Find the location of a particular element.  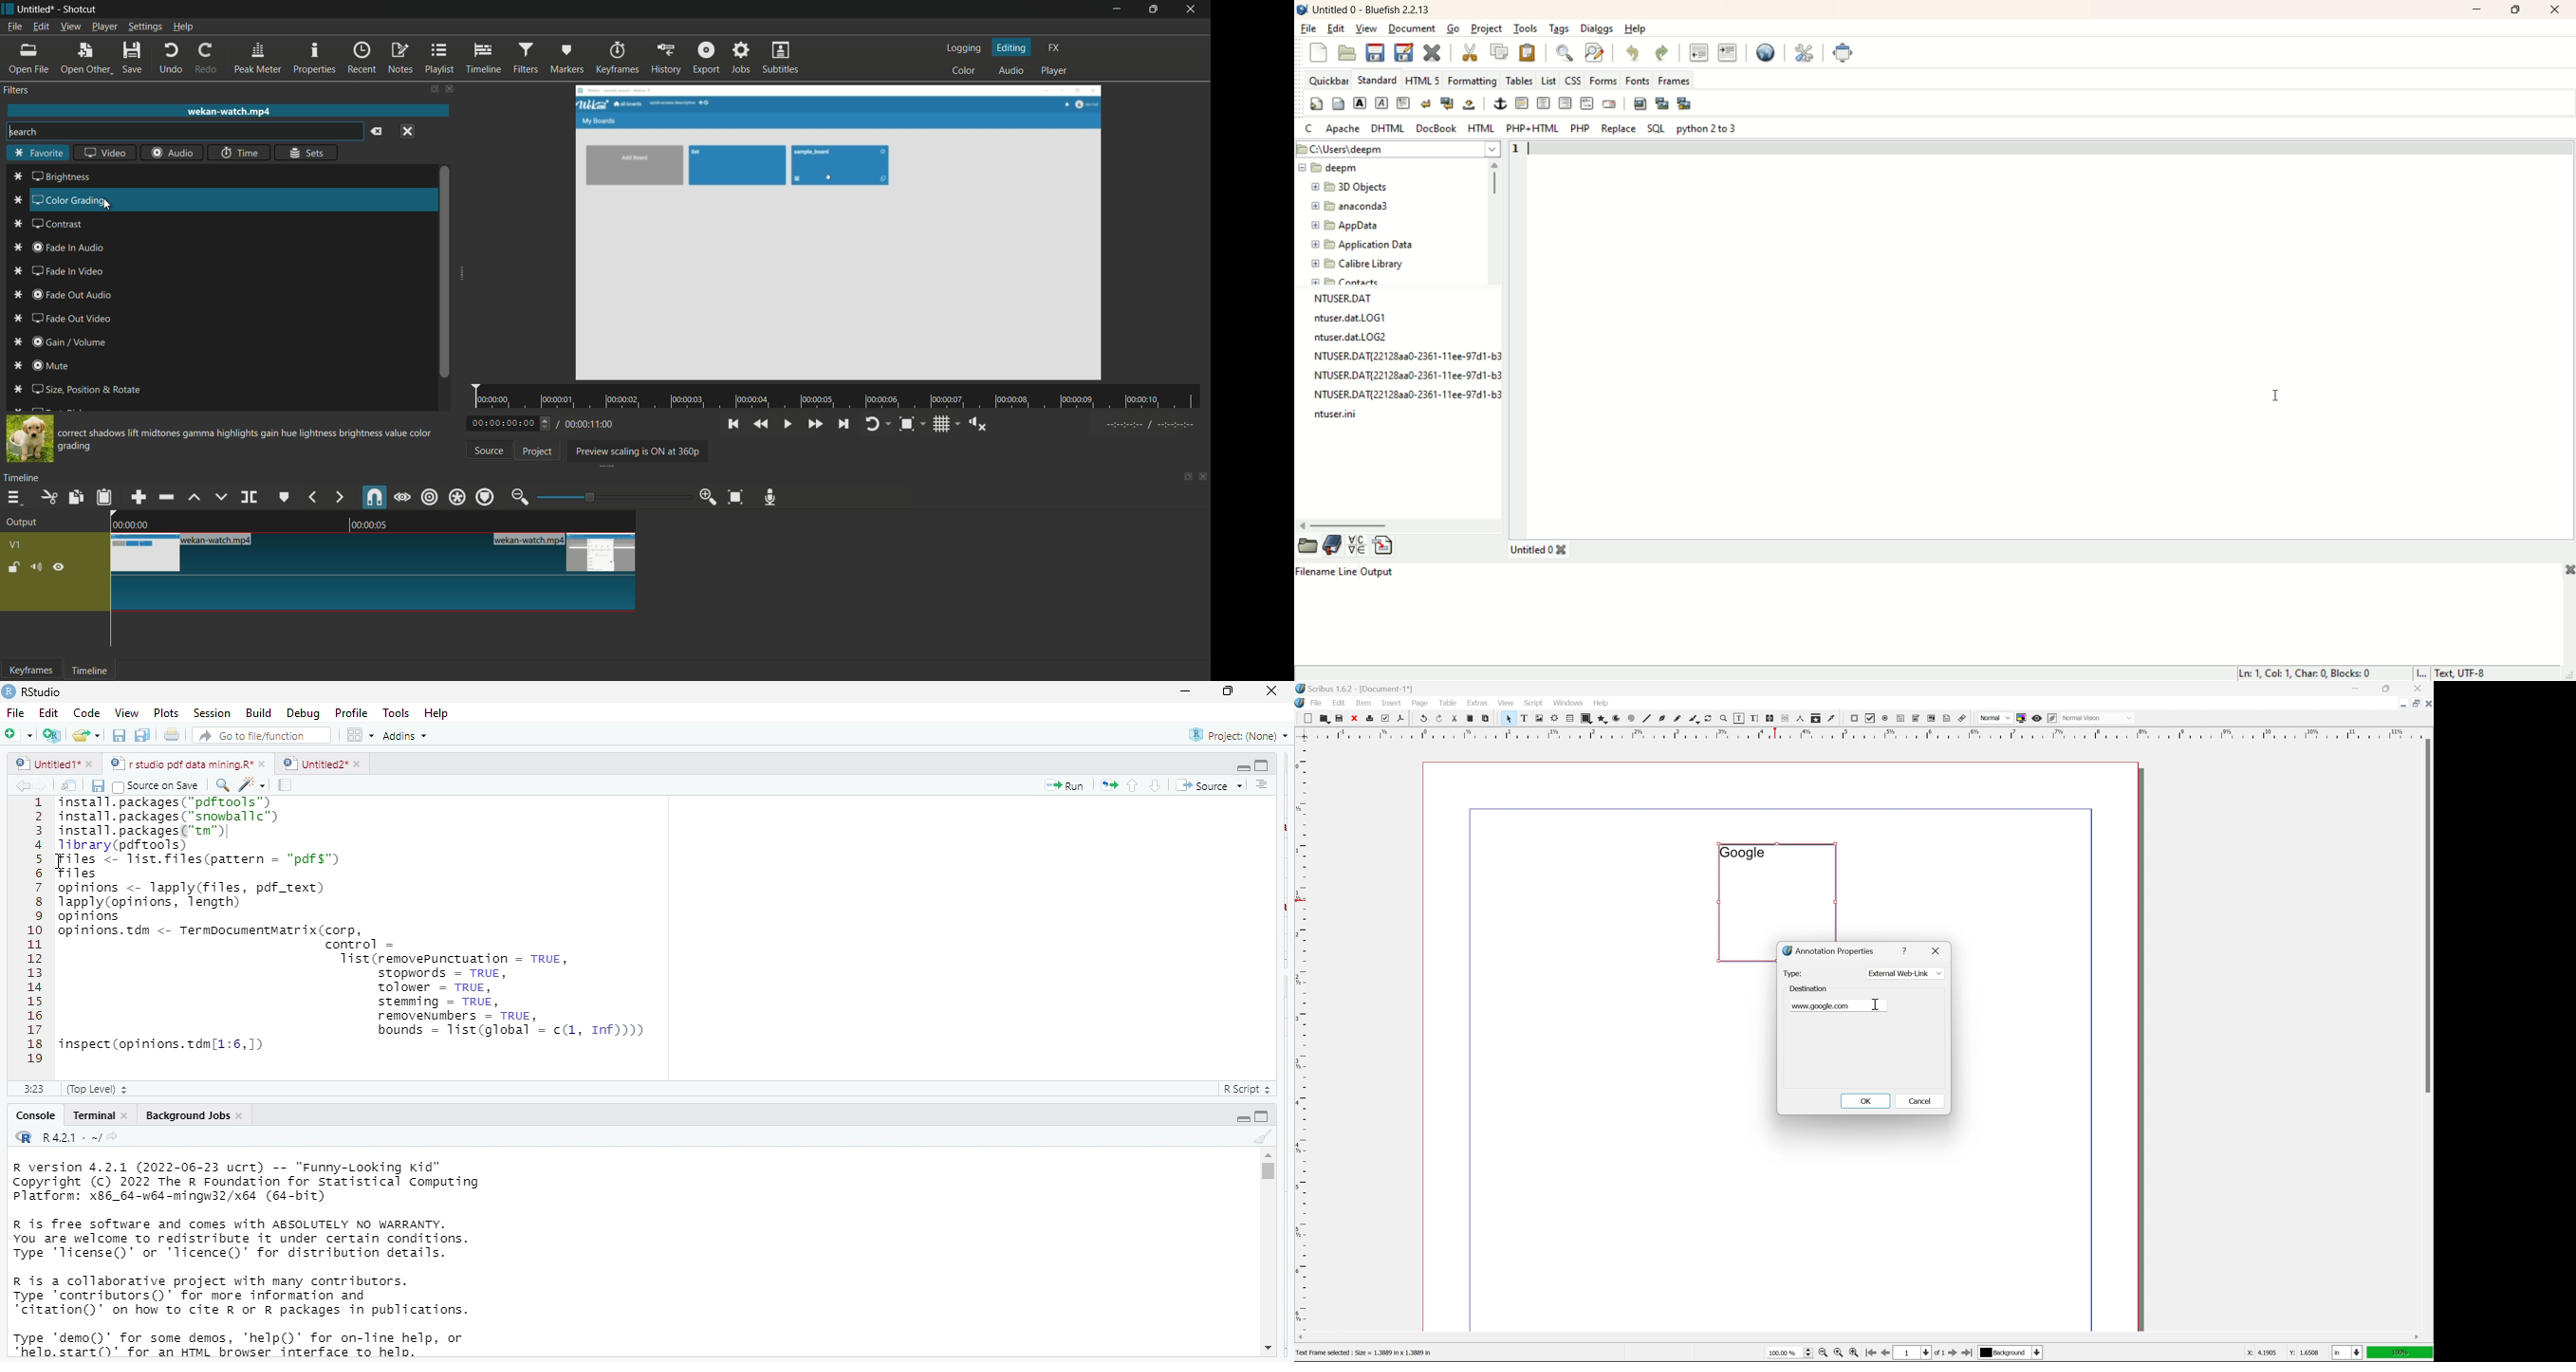

save current is located at coordinates (99, 784).